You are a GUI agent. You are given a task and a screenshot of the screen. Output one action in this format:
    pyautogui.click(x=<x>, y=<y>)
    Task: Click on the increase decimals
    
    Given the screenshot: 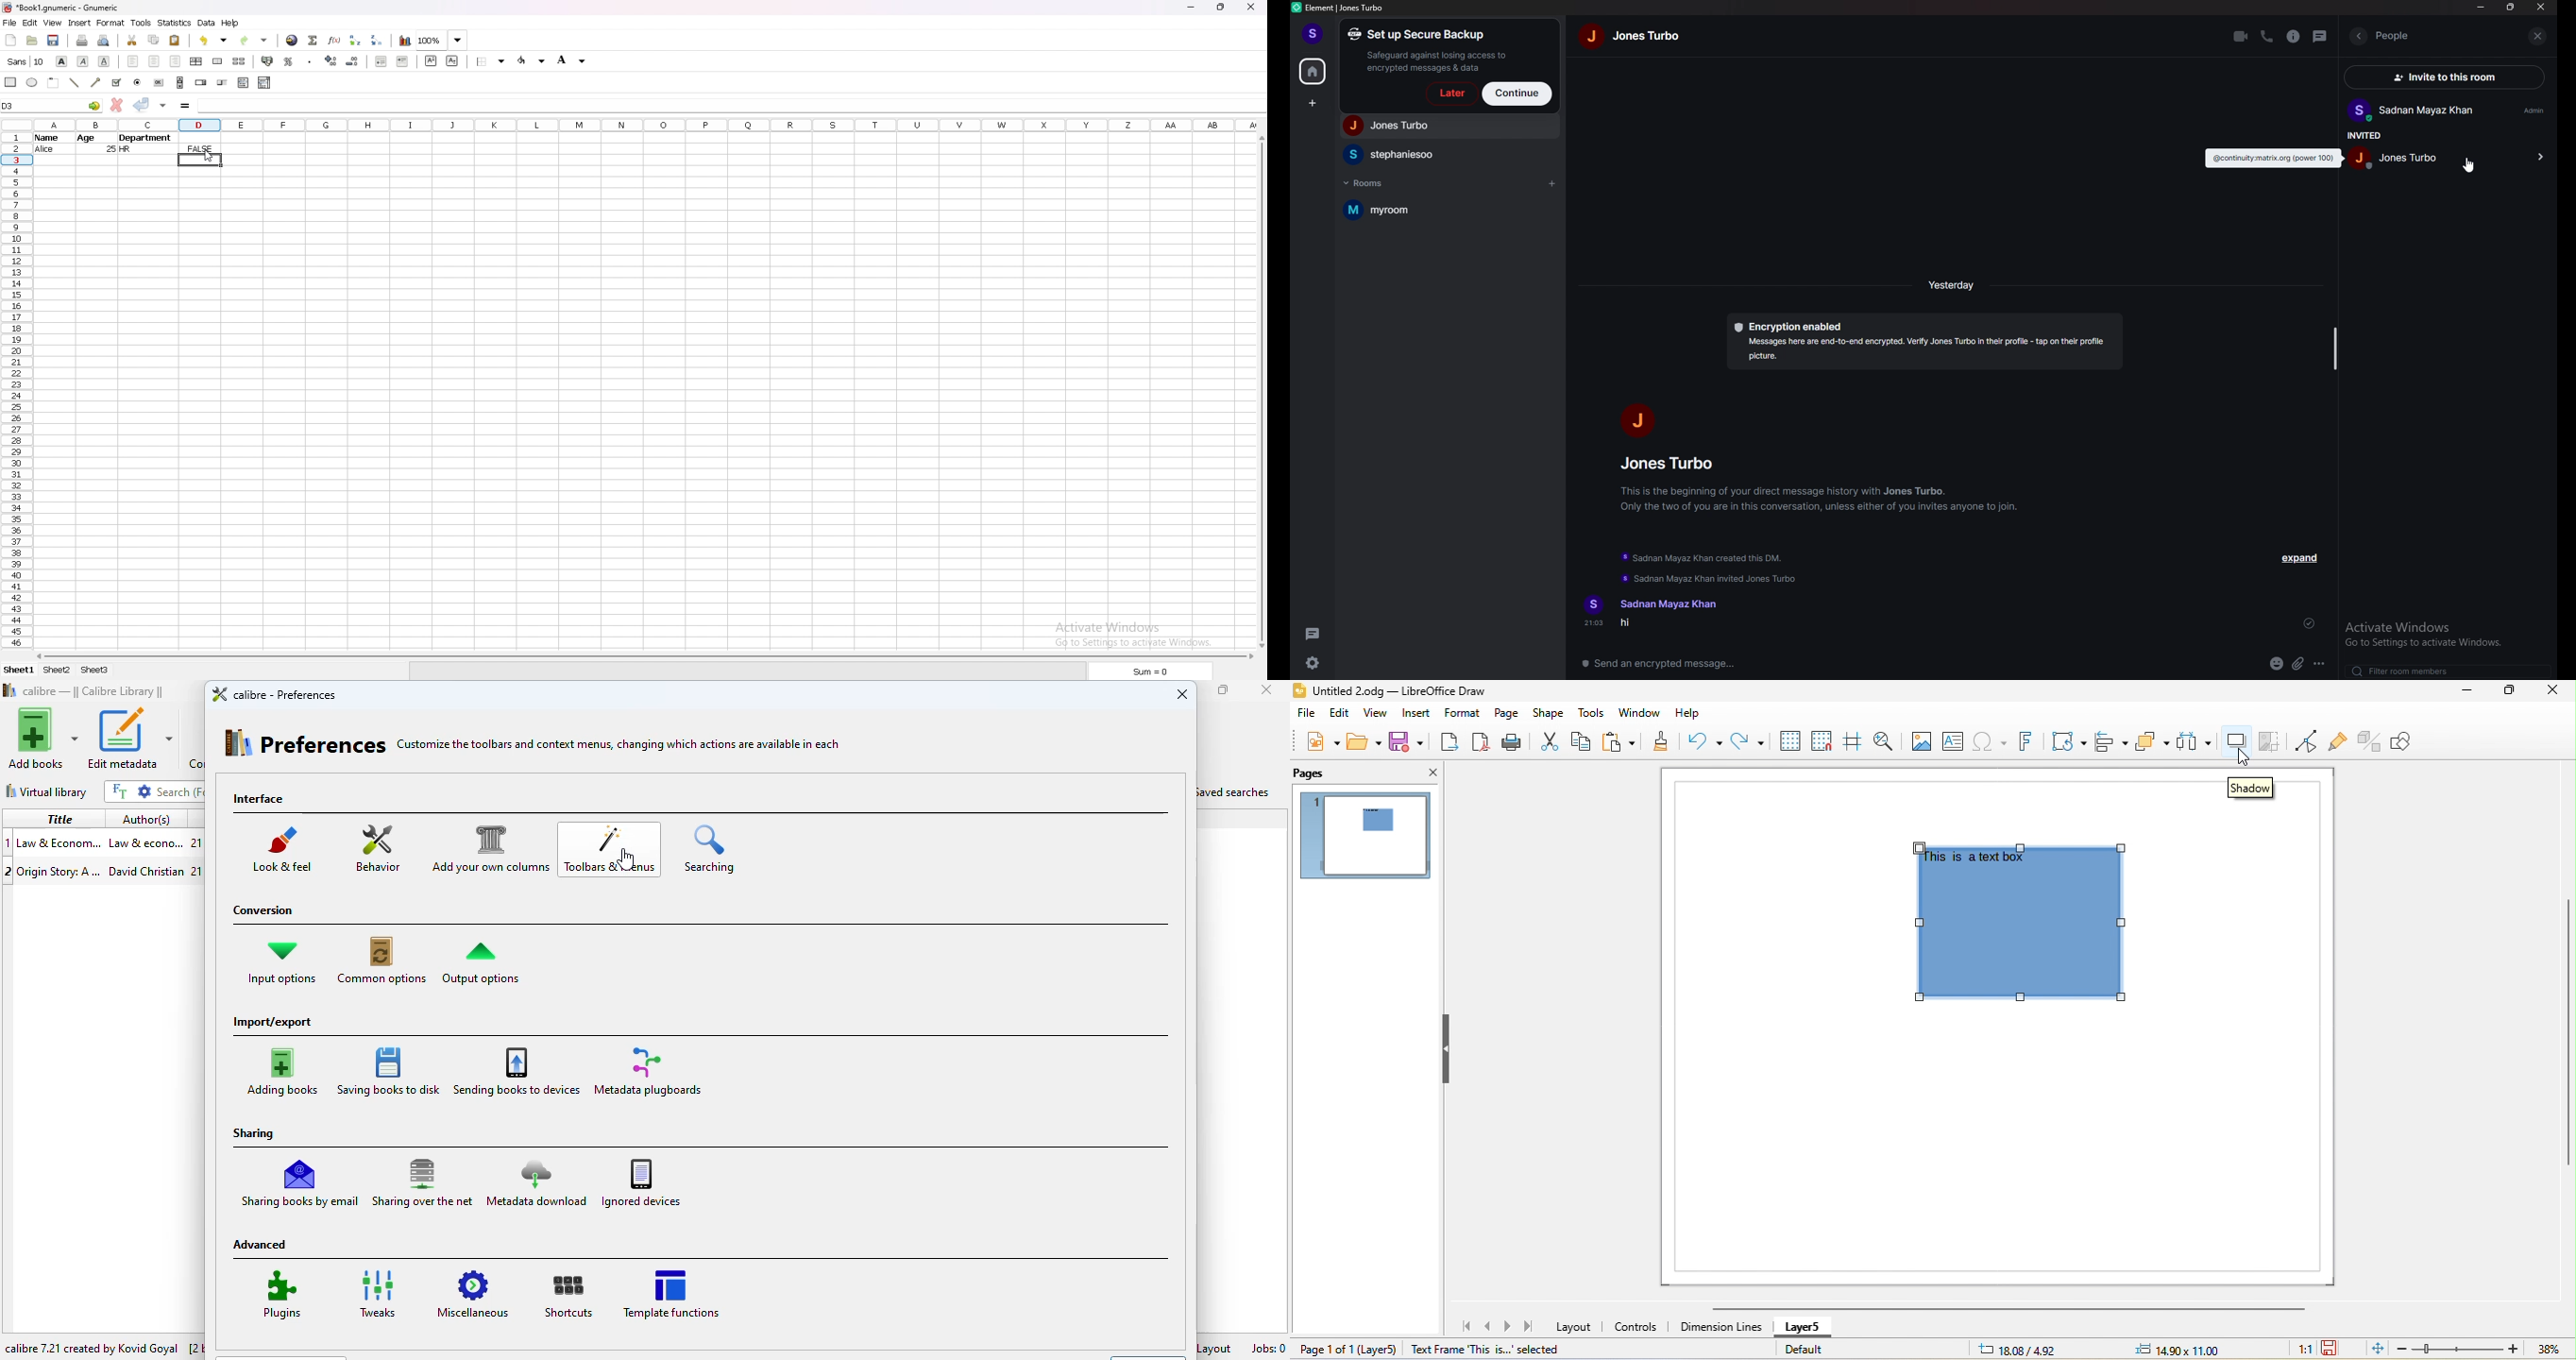 What is the action you would take?
    pyautogui.click(x=332, y=60)
    